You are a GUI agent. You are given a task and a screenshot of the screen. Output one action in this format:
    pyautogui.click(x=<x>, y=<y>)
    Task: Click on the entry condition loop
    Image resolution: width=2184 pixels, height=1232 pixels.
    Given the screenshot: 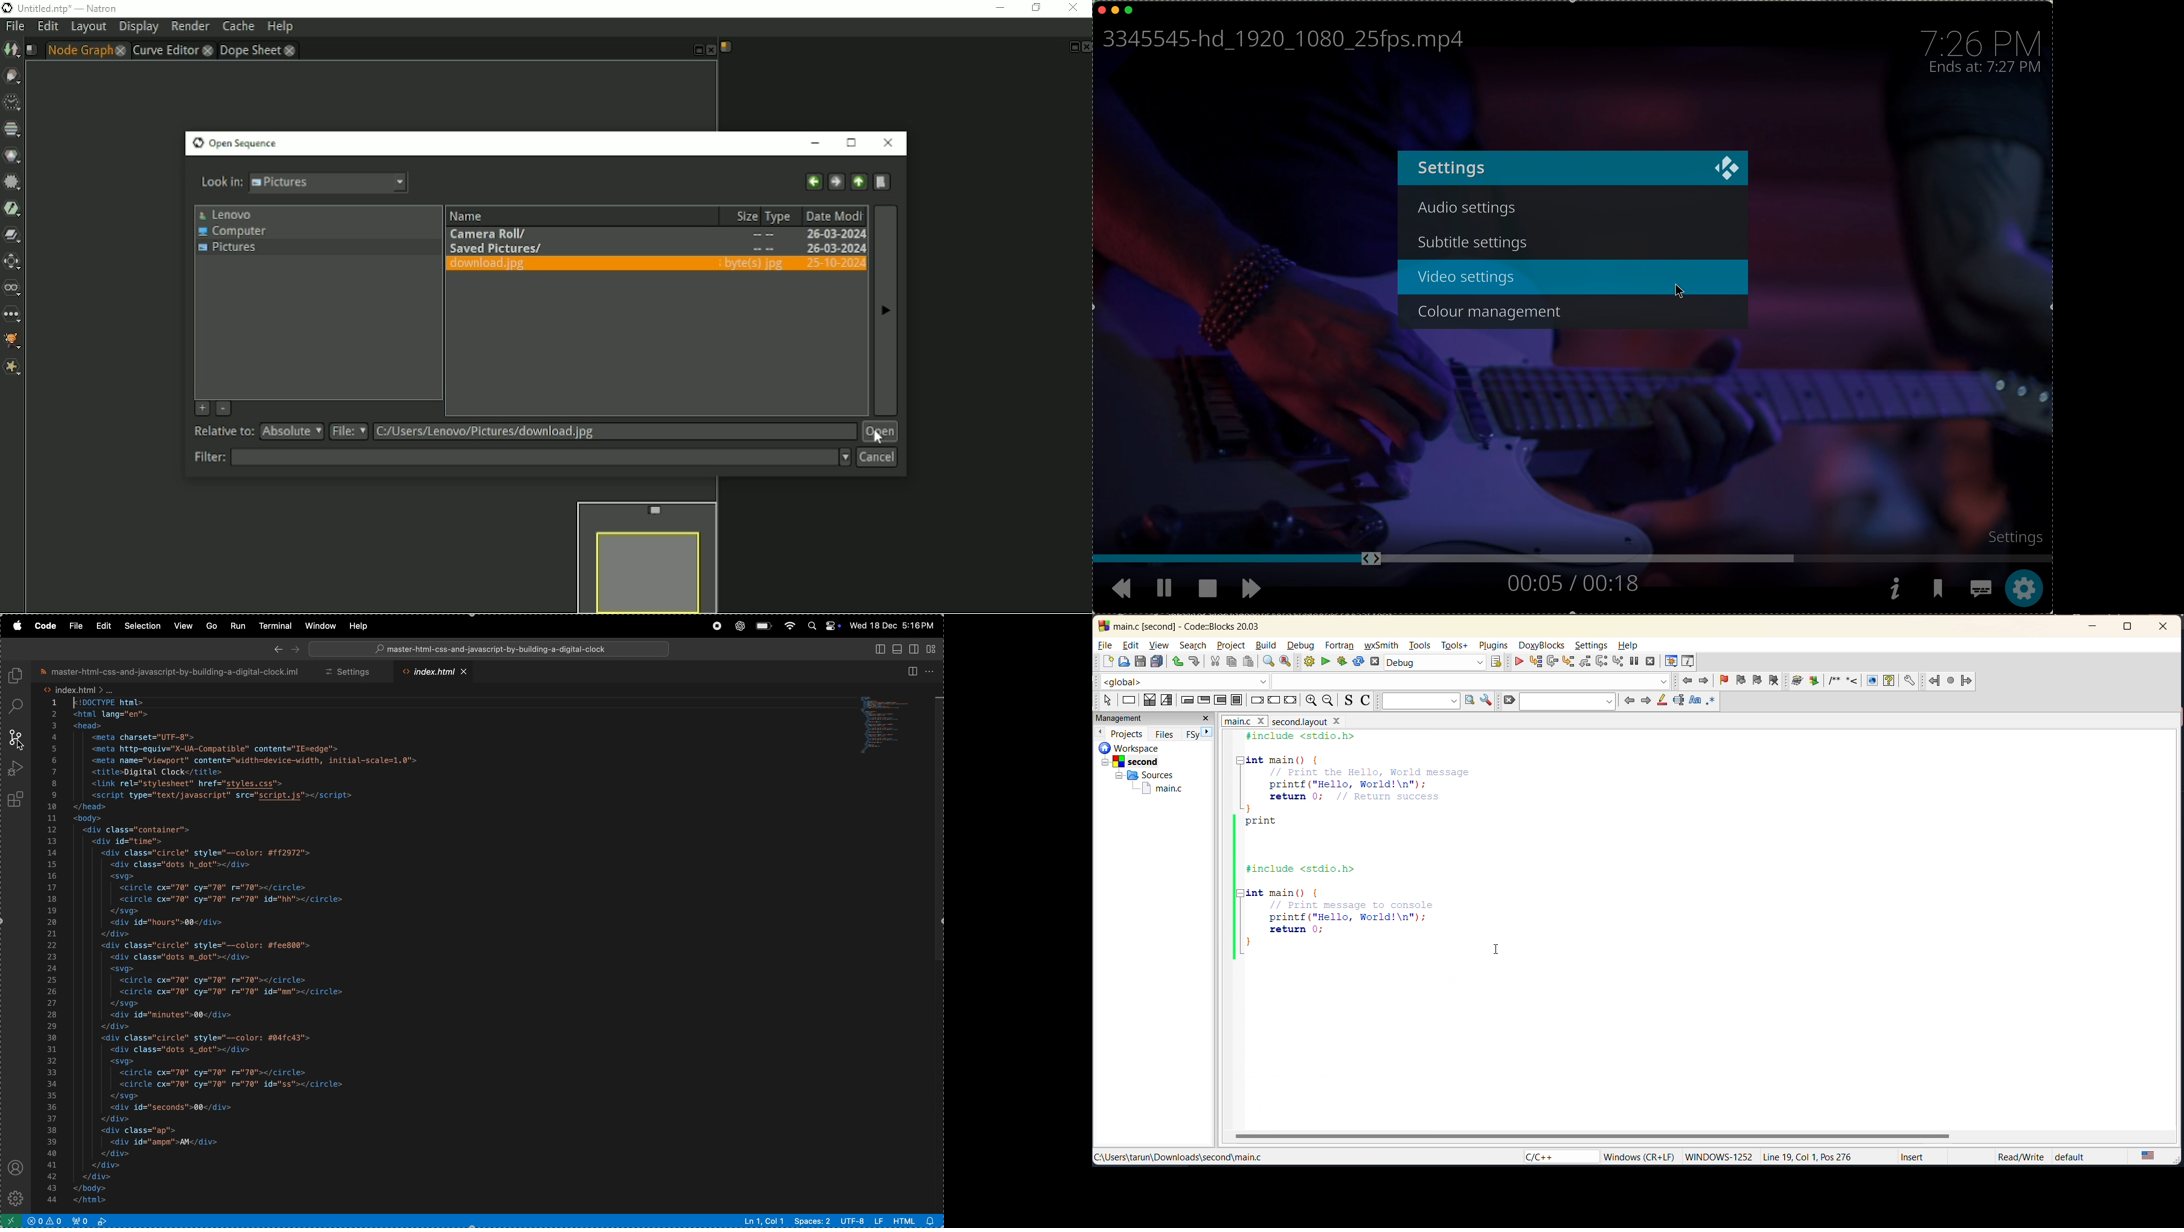 What is the action you would take?
    pyautogui.click(x=1187, y=700)
    